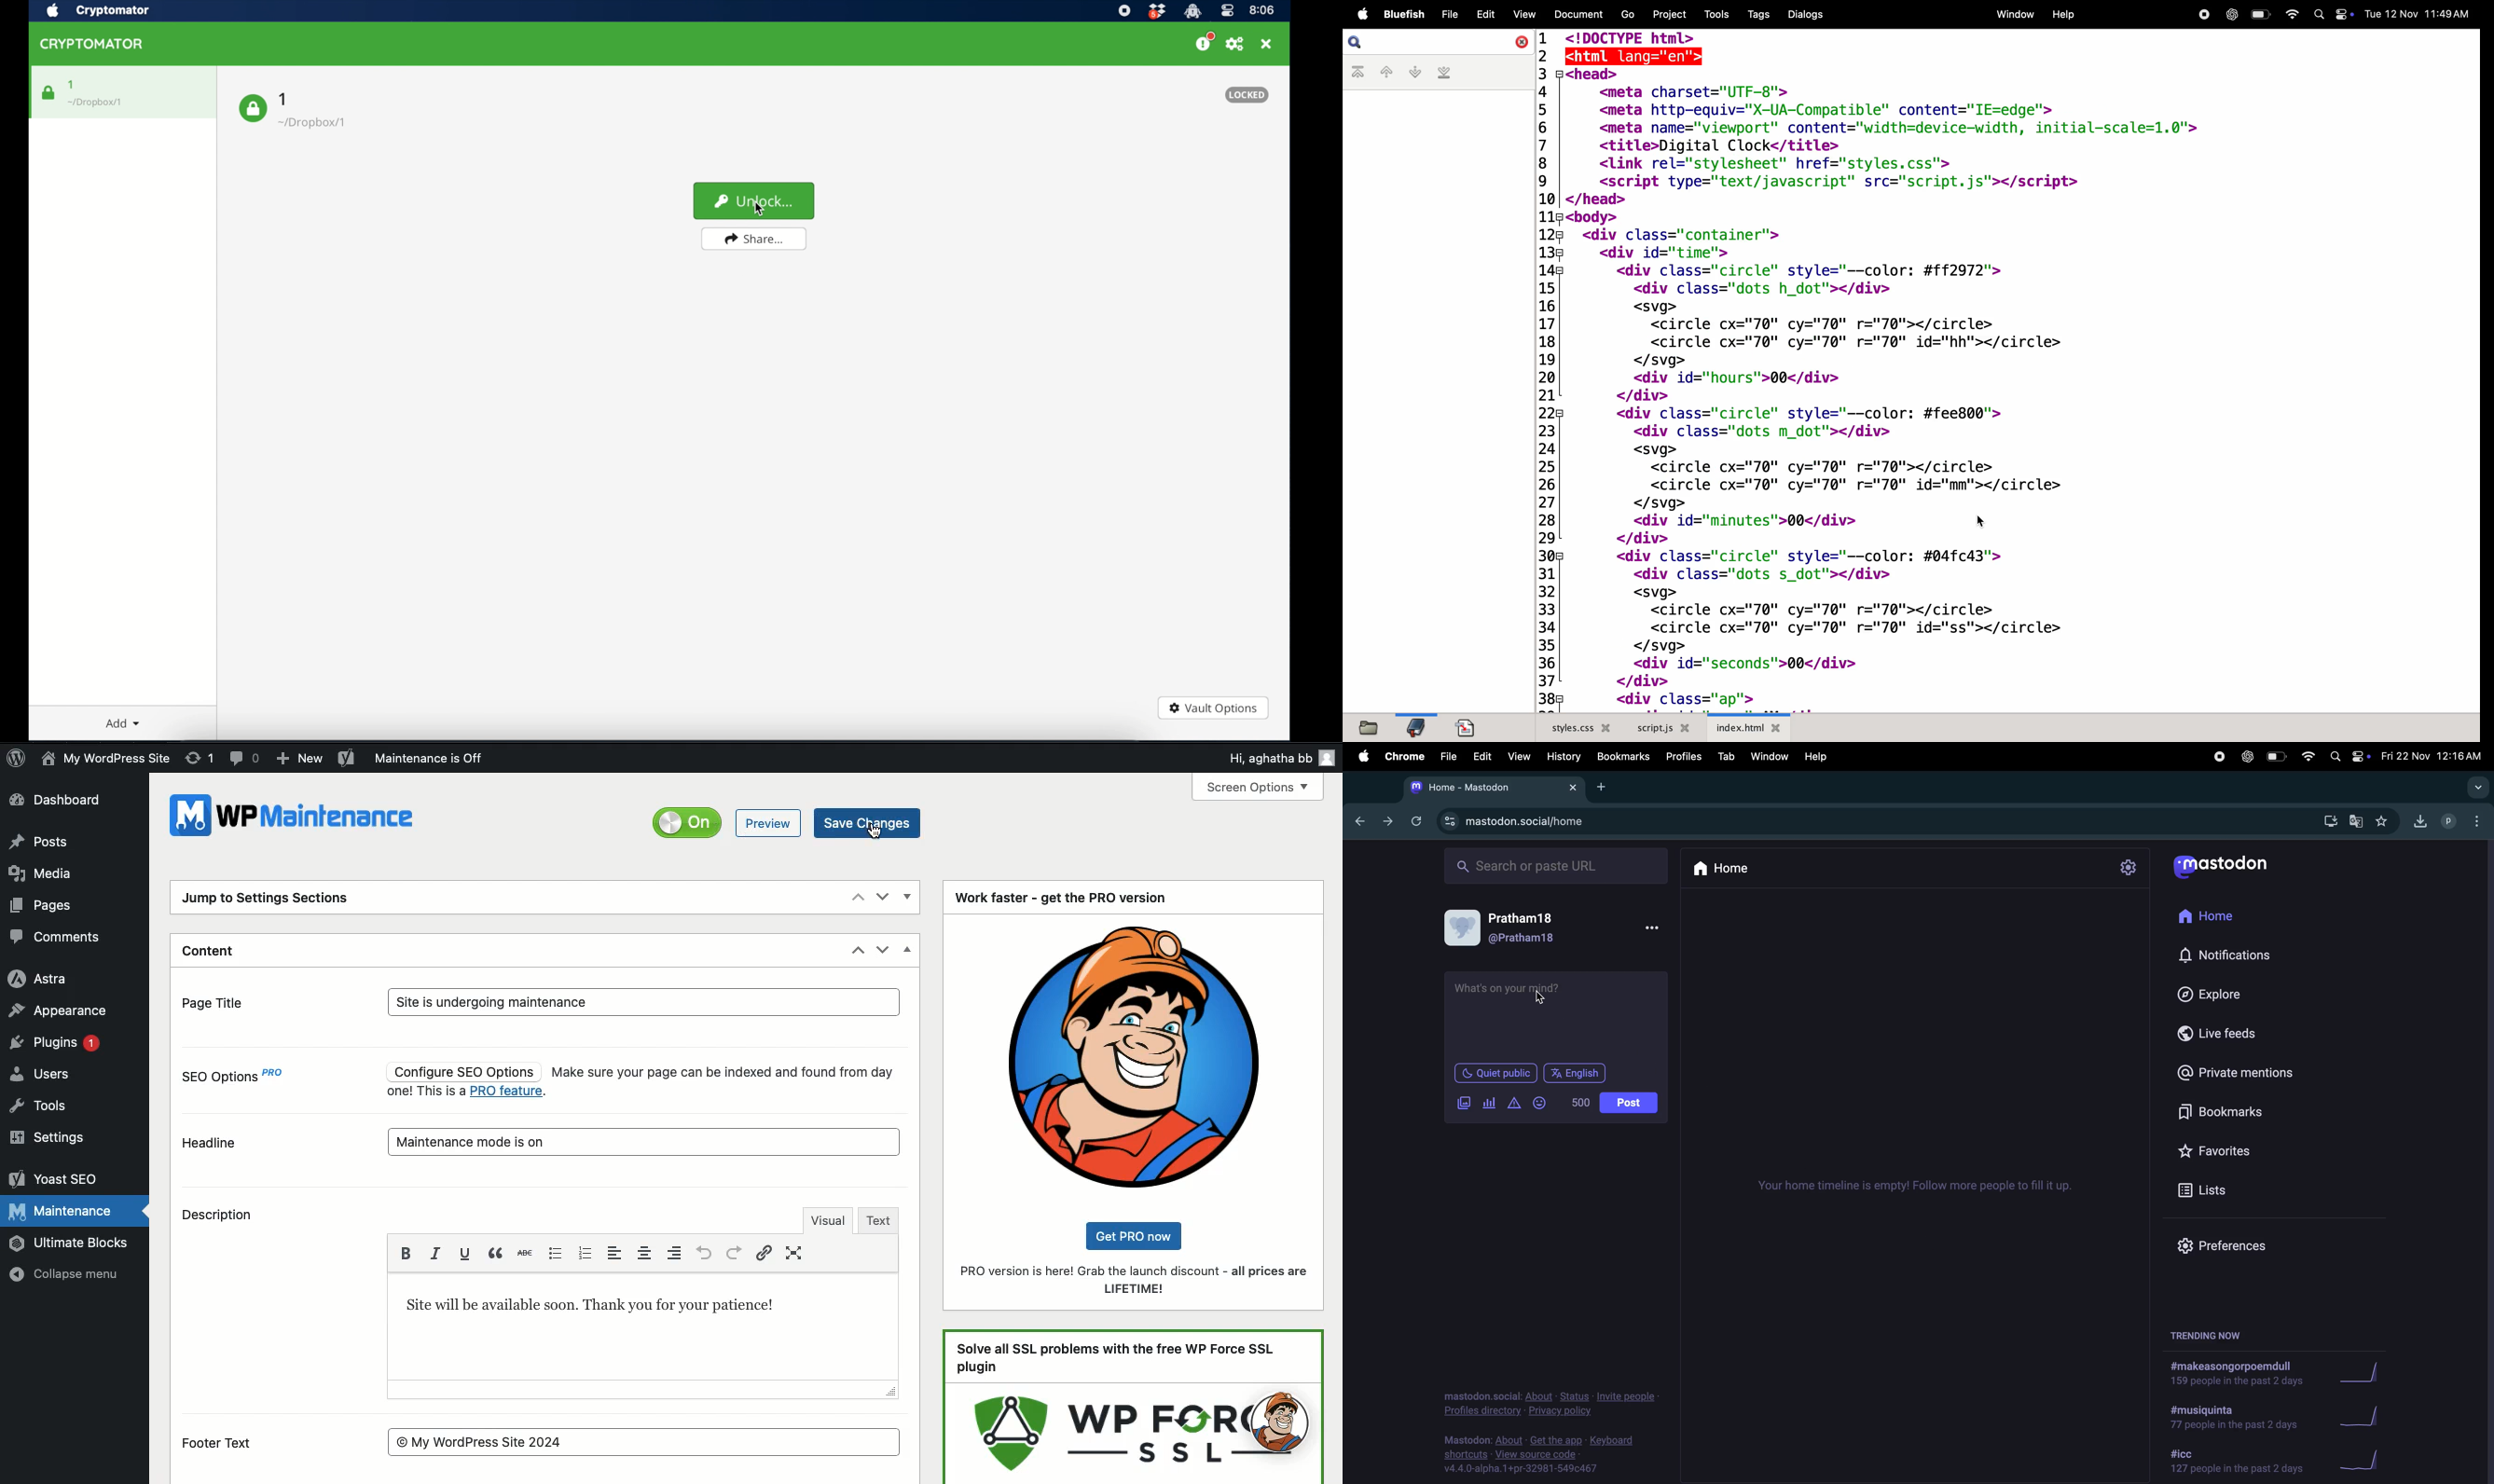  Describe the element at coordinates (1139, 1235) in the screenshot. I see `get pro now` at that location.